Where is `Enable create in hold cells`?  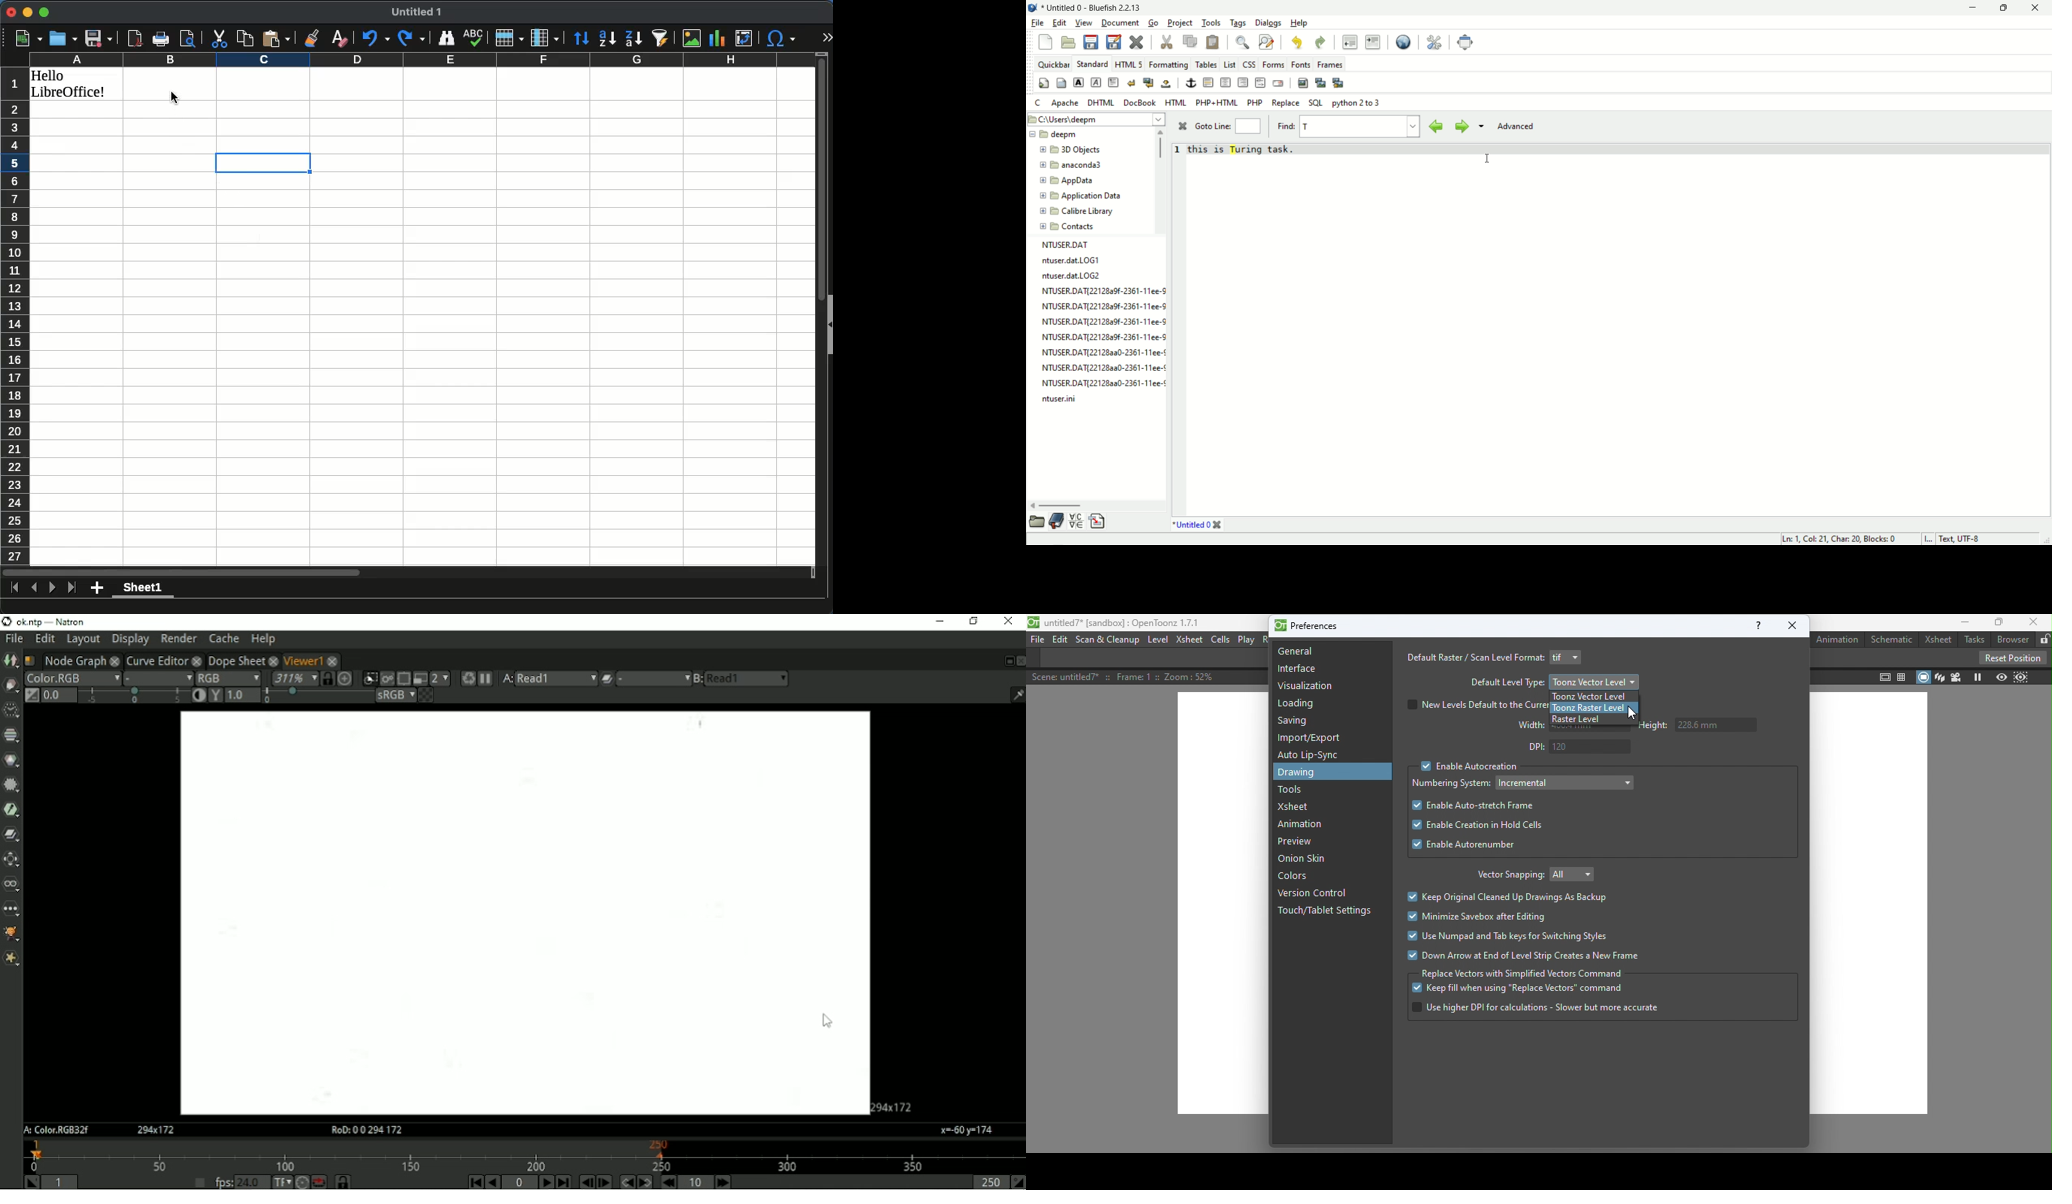 Enable create in hold cells is located at coordinates (1492, 824).